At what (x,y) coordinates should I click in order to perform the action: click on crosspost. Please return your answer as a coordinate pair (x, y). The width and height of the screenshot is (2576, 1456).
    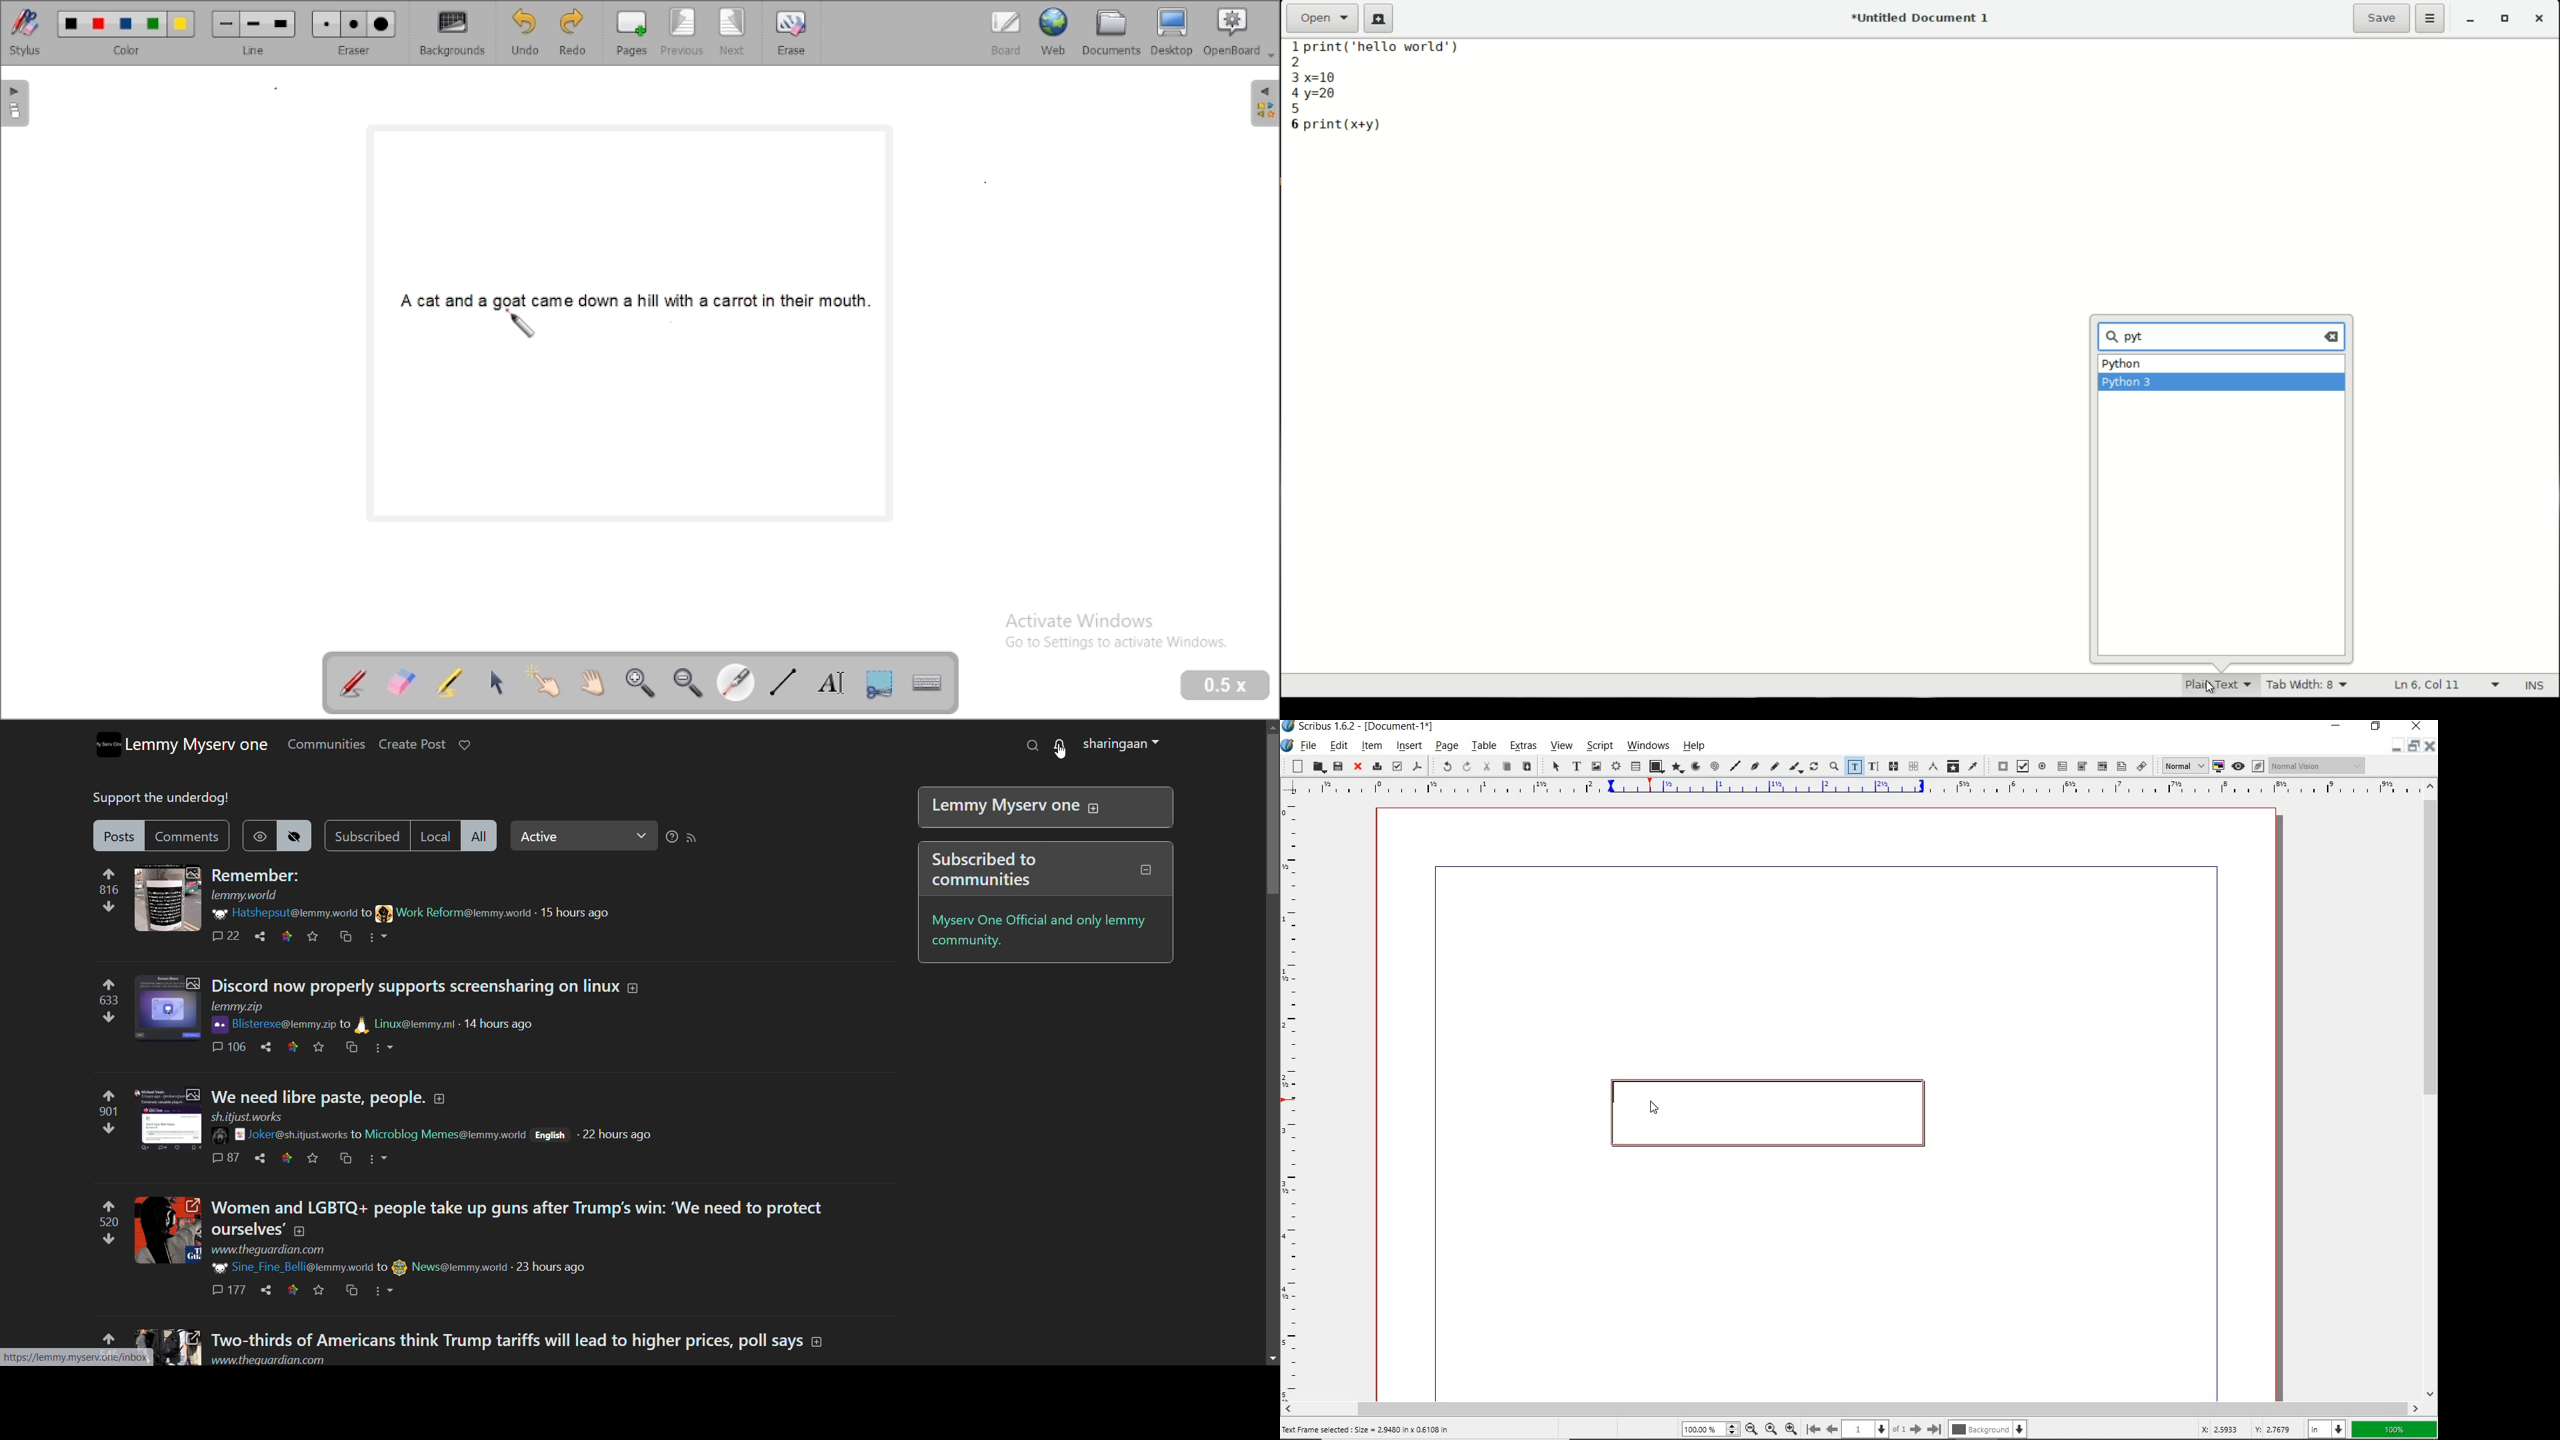
    Looking at the image, I should click on (345, 1159).